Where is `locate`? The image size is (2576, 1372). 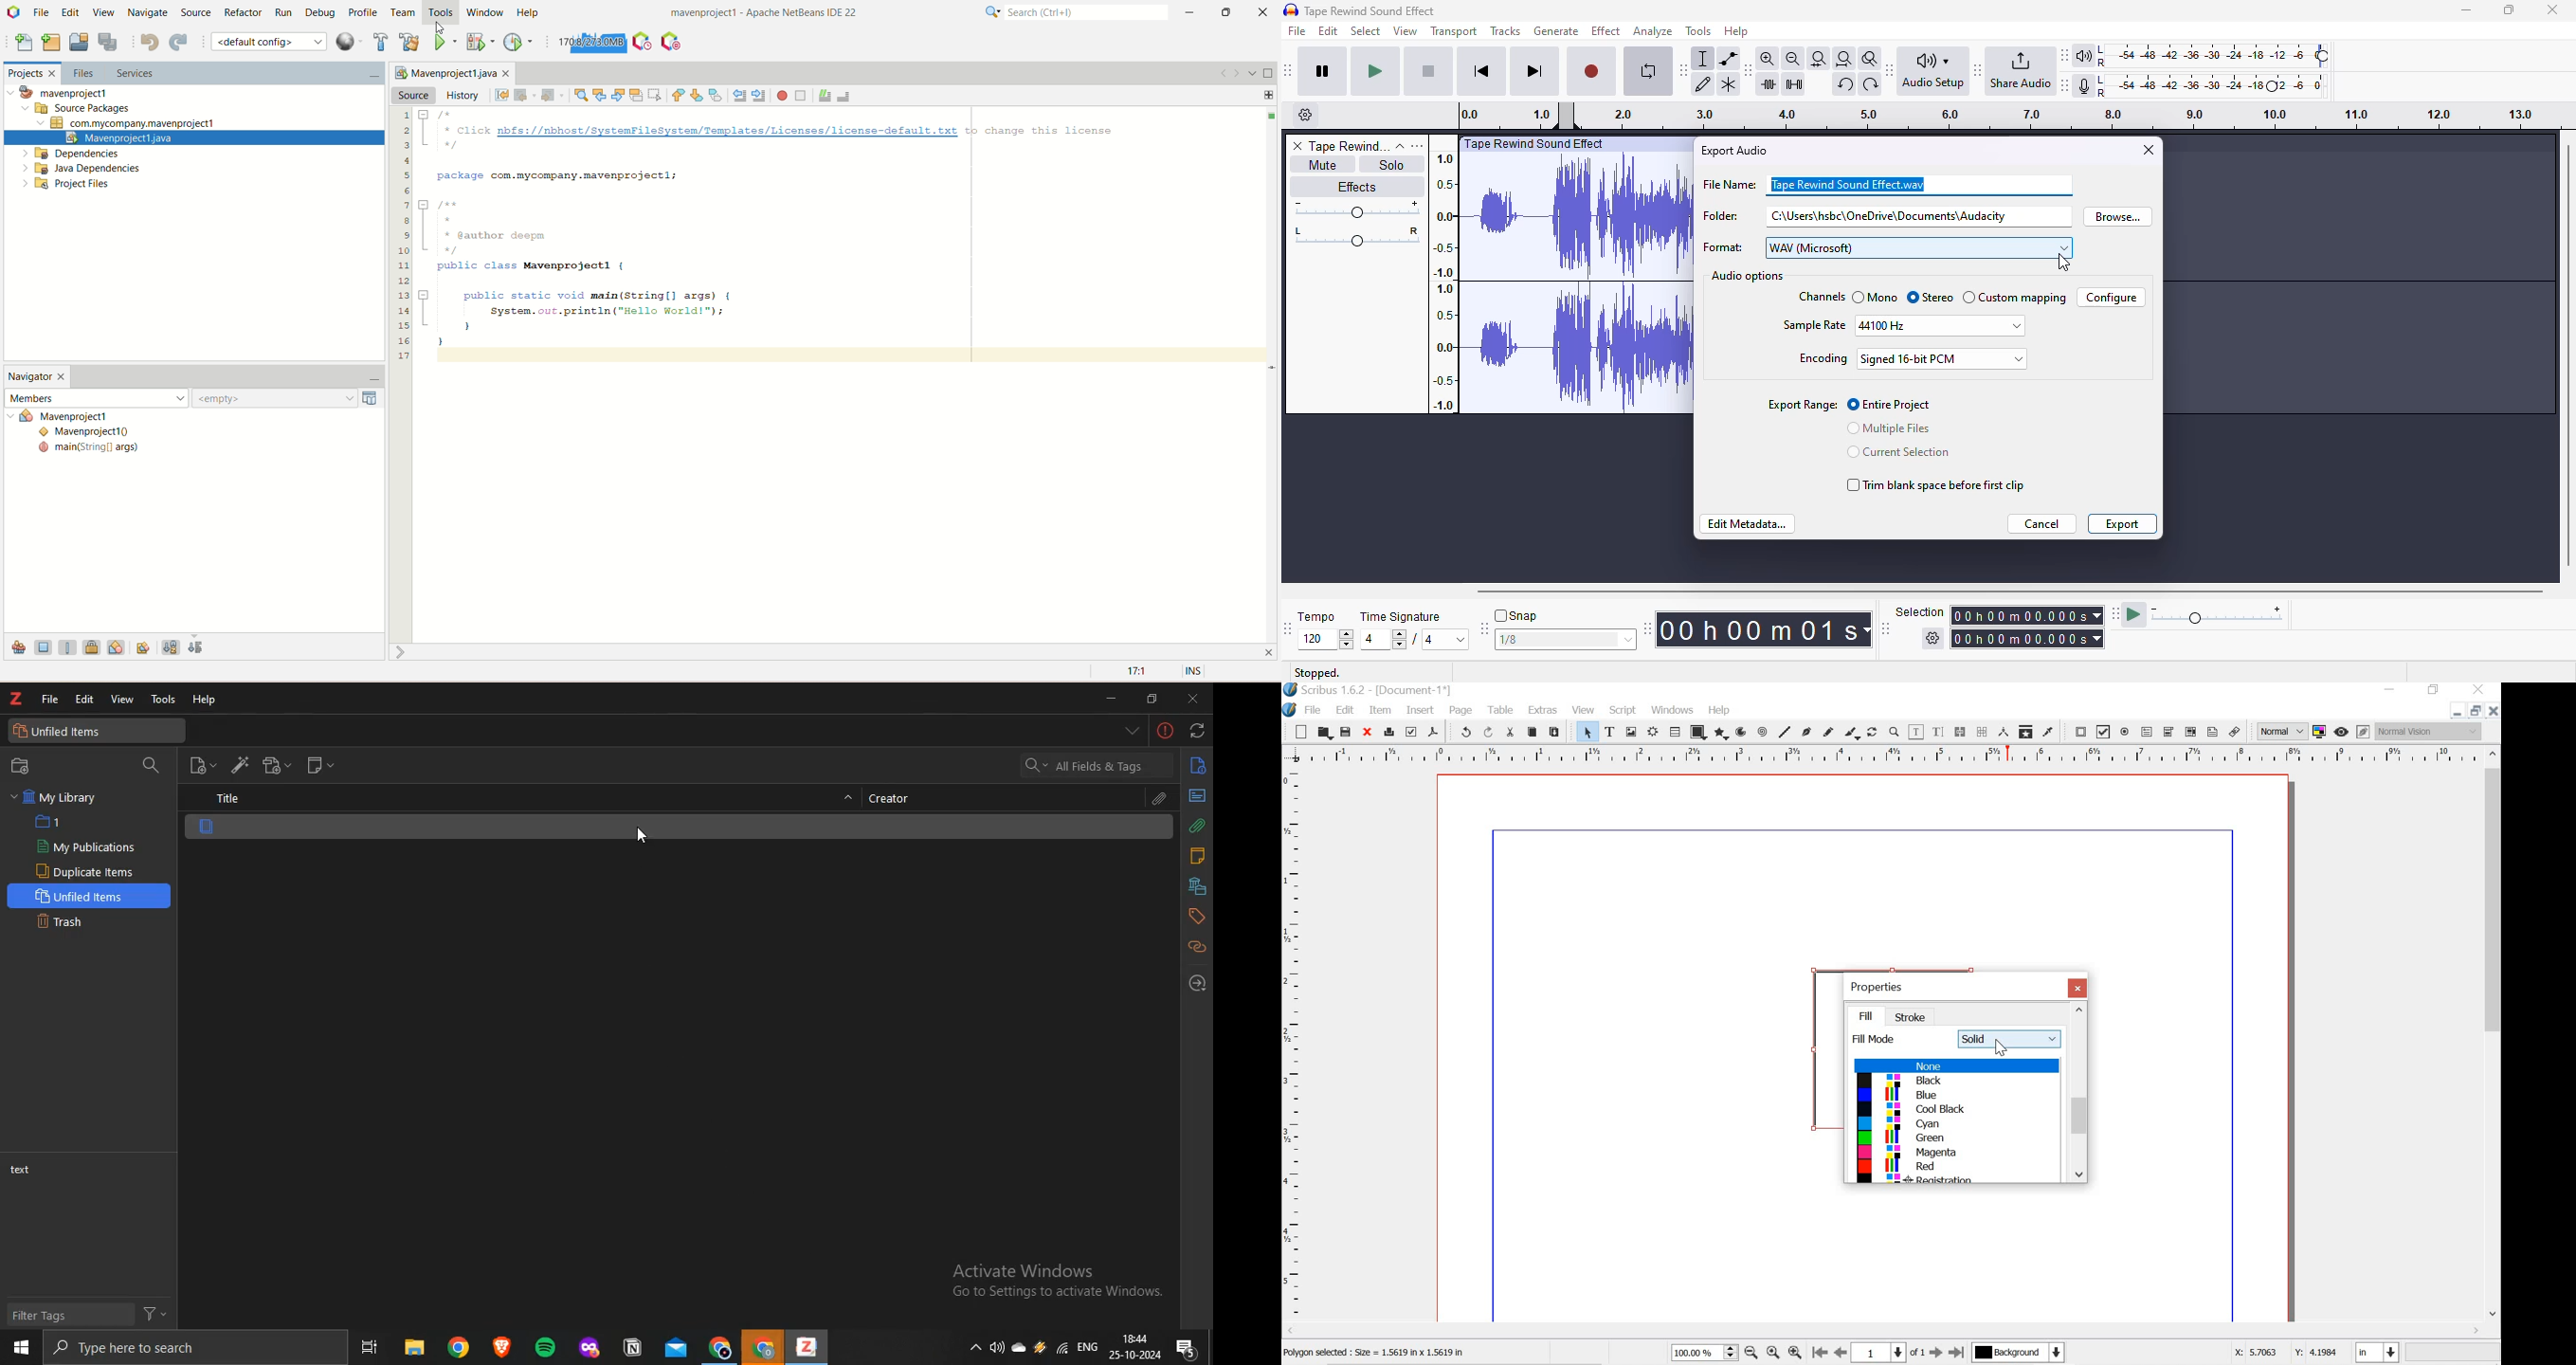 locate is located at coordinates (1198, 982).